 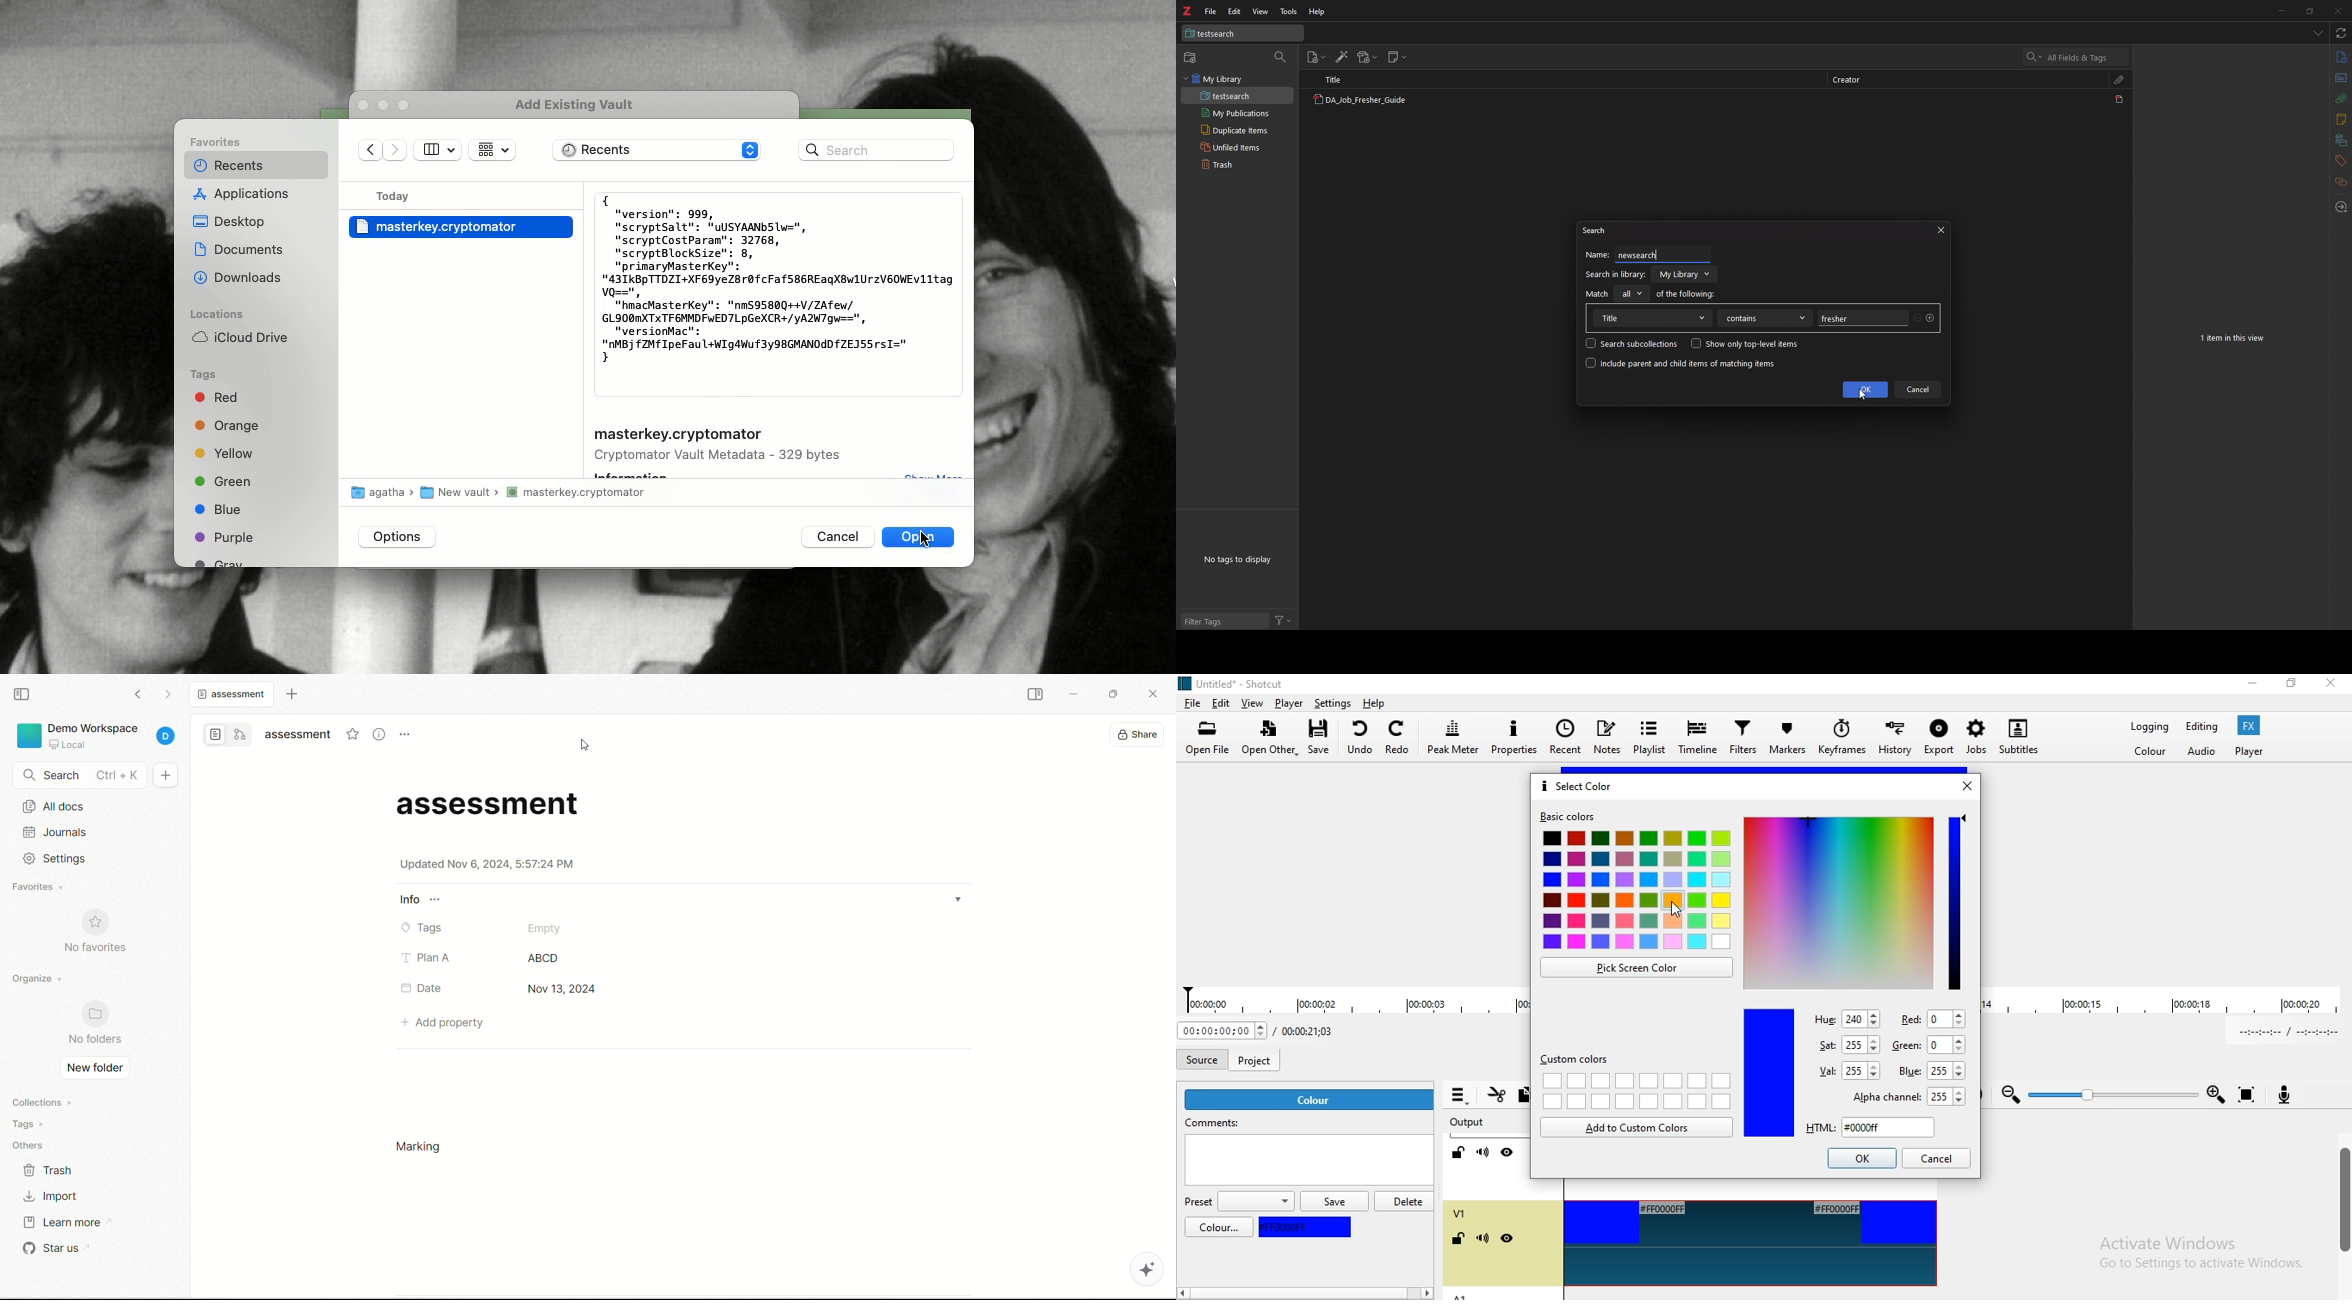 I want to click on zoom, so click(x=2006, y=1096).